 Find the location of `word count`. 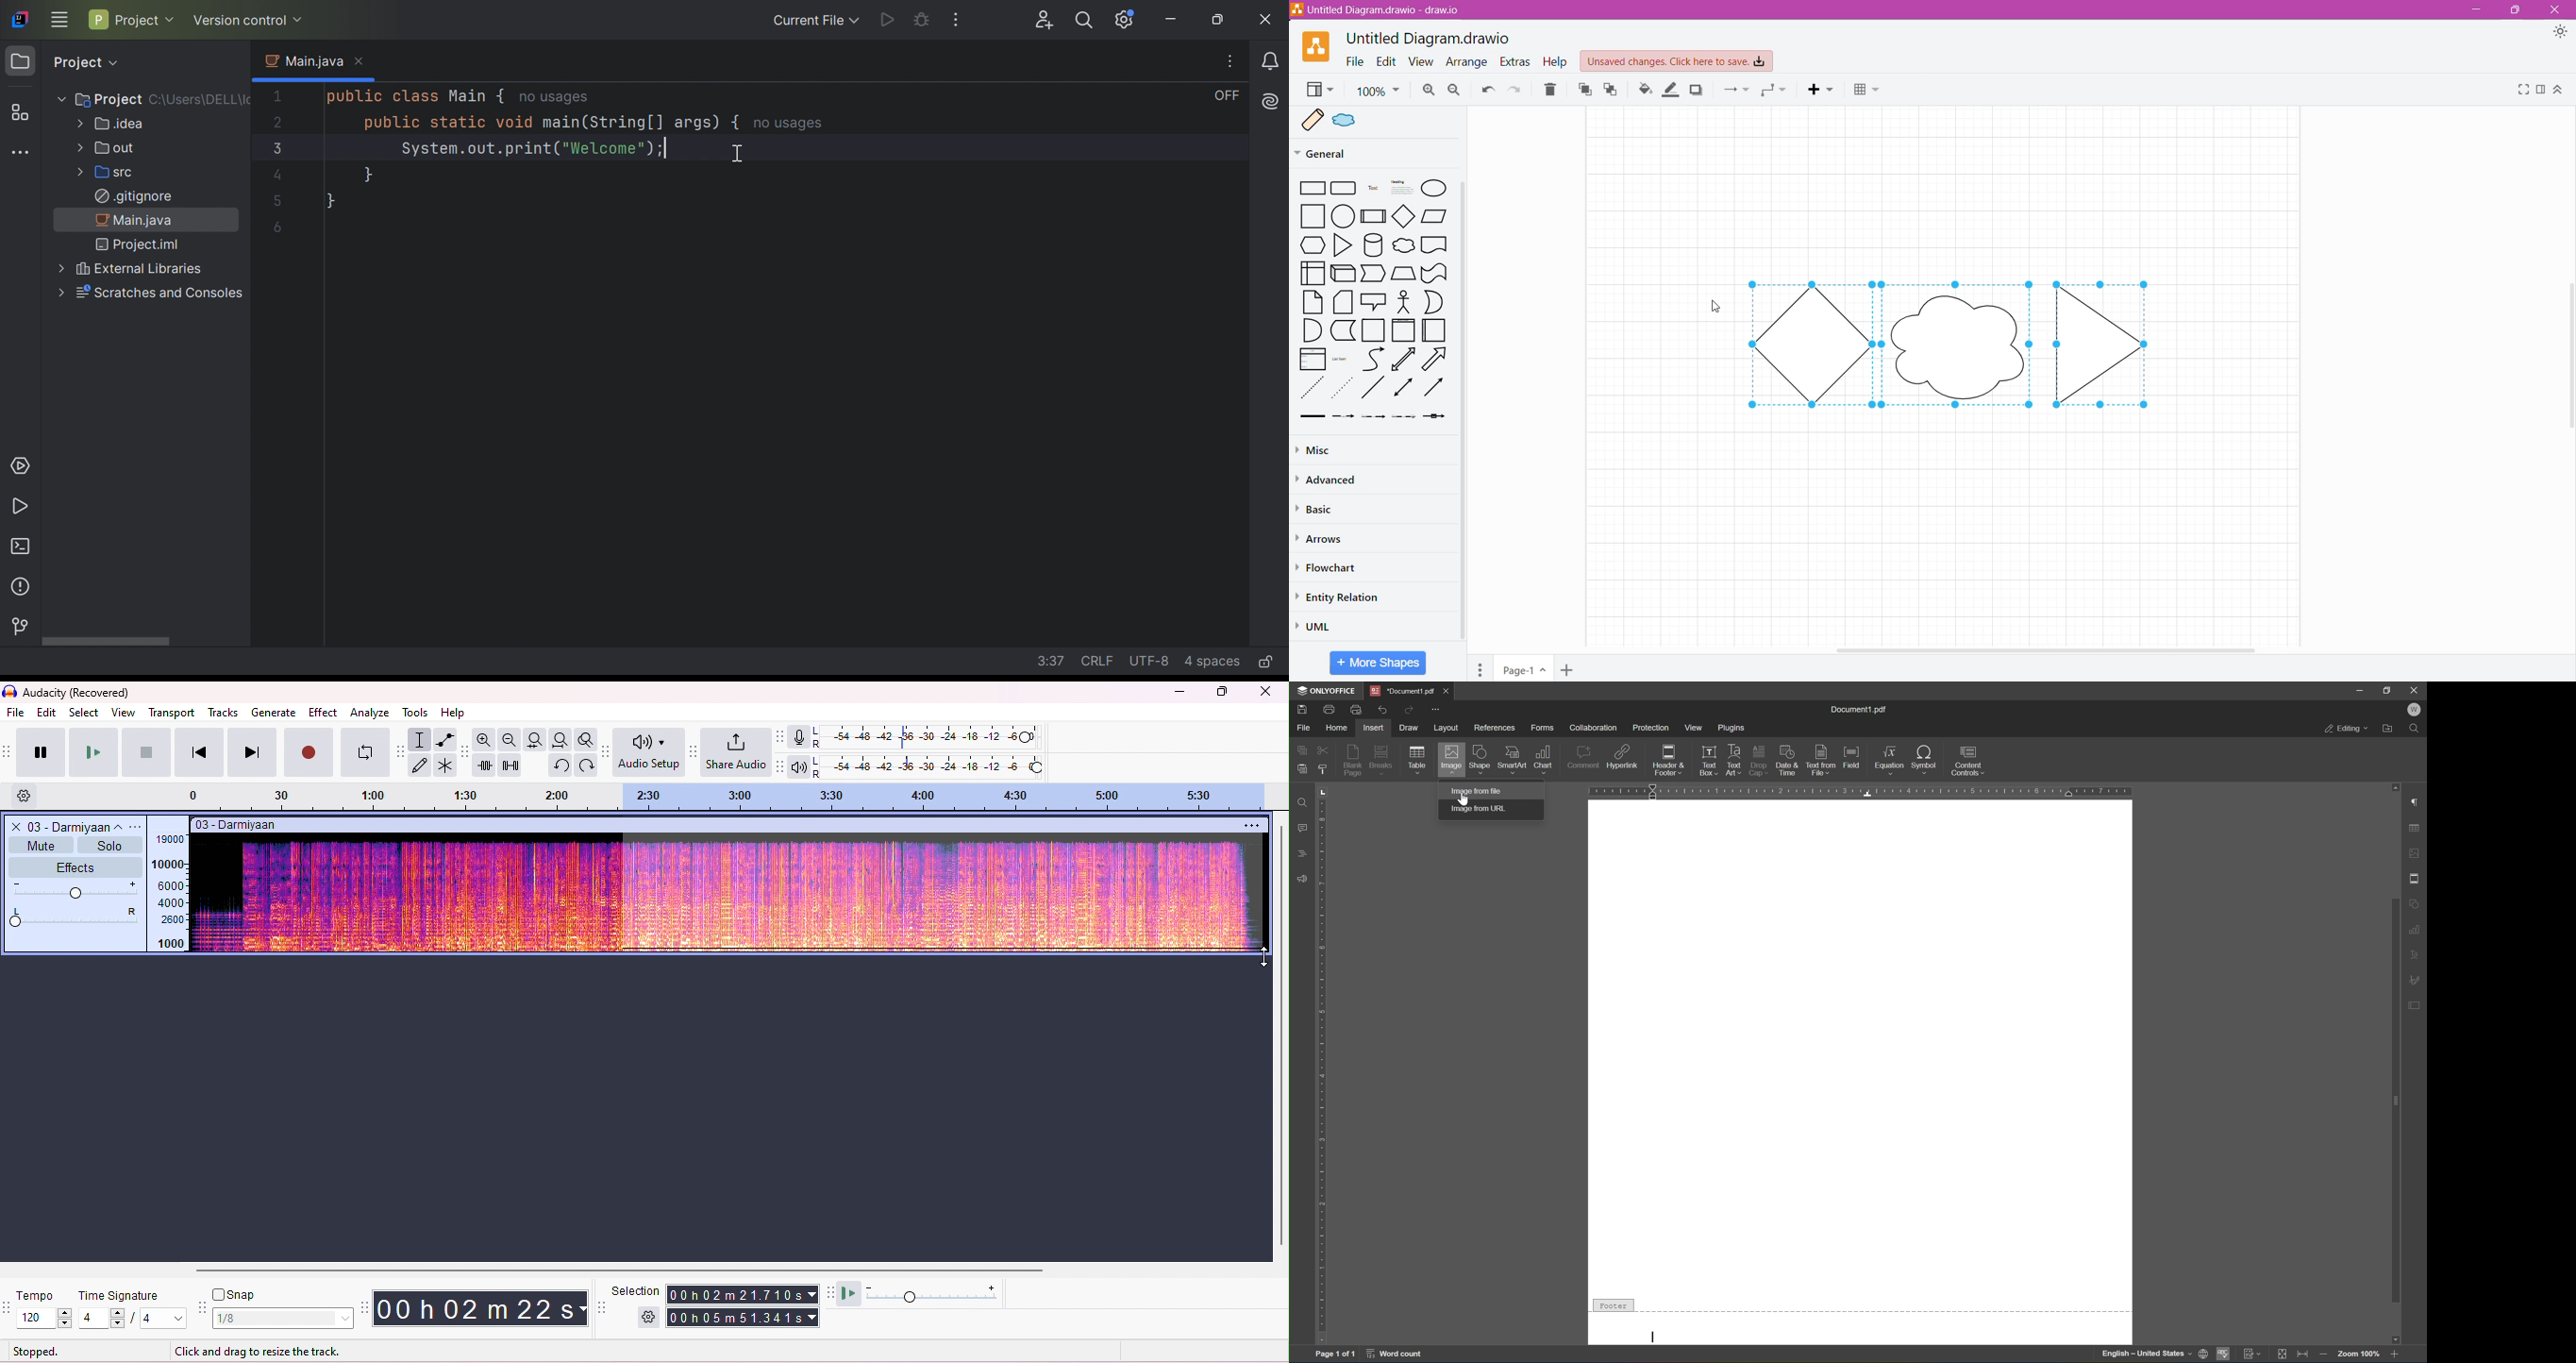

word count is located at coordinates (1399, 1354).